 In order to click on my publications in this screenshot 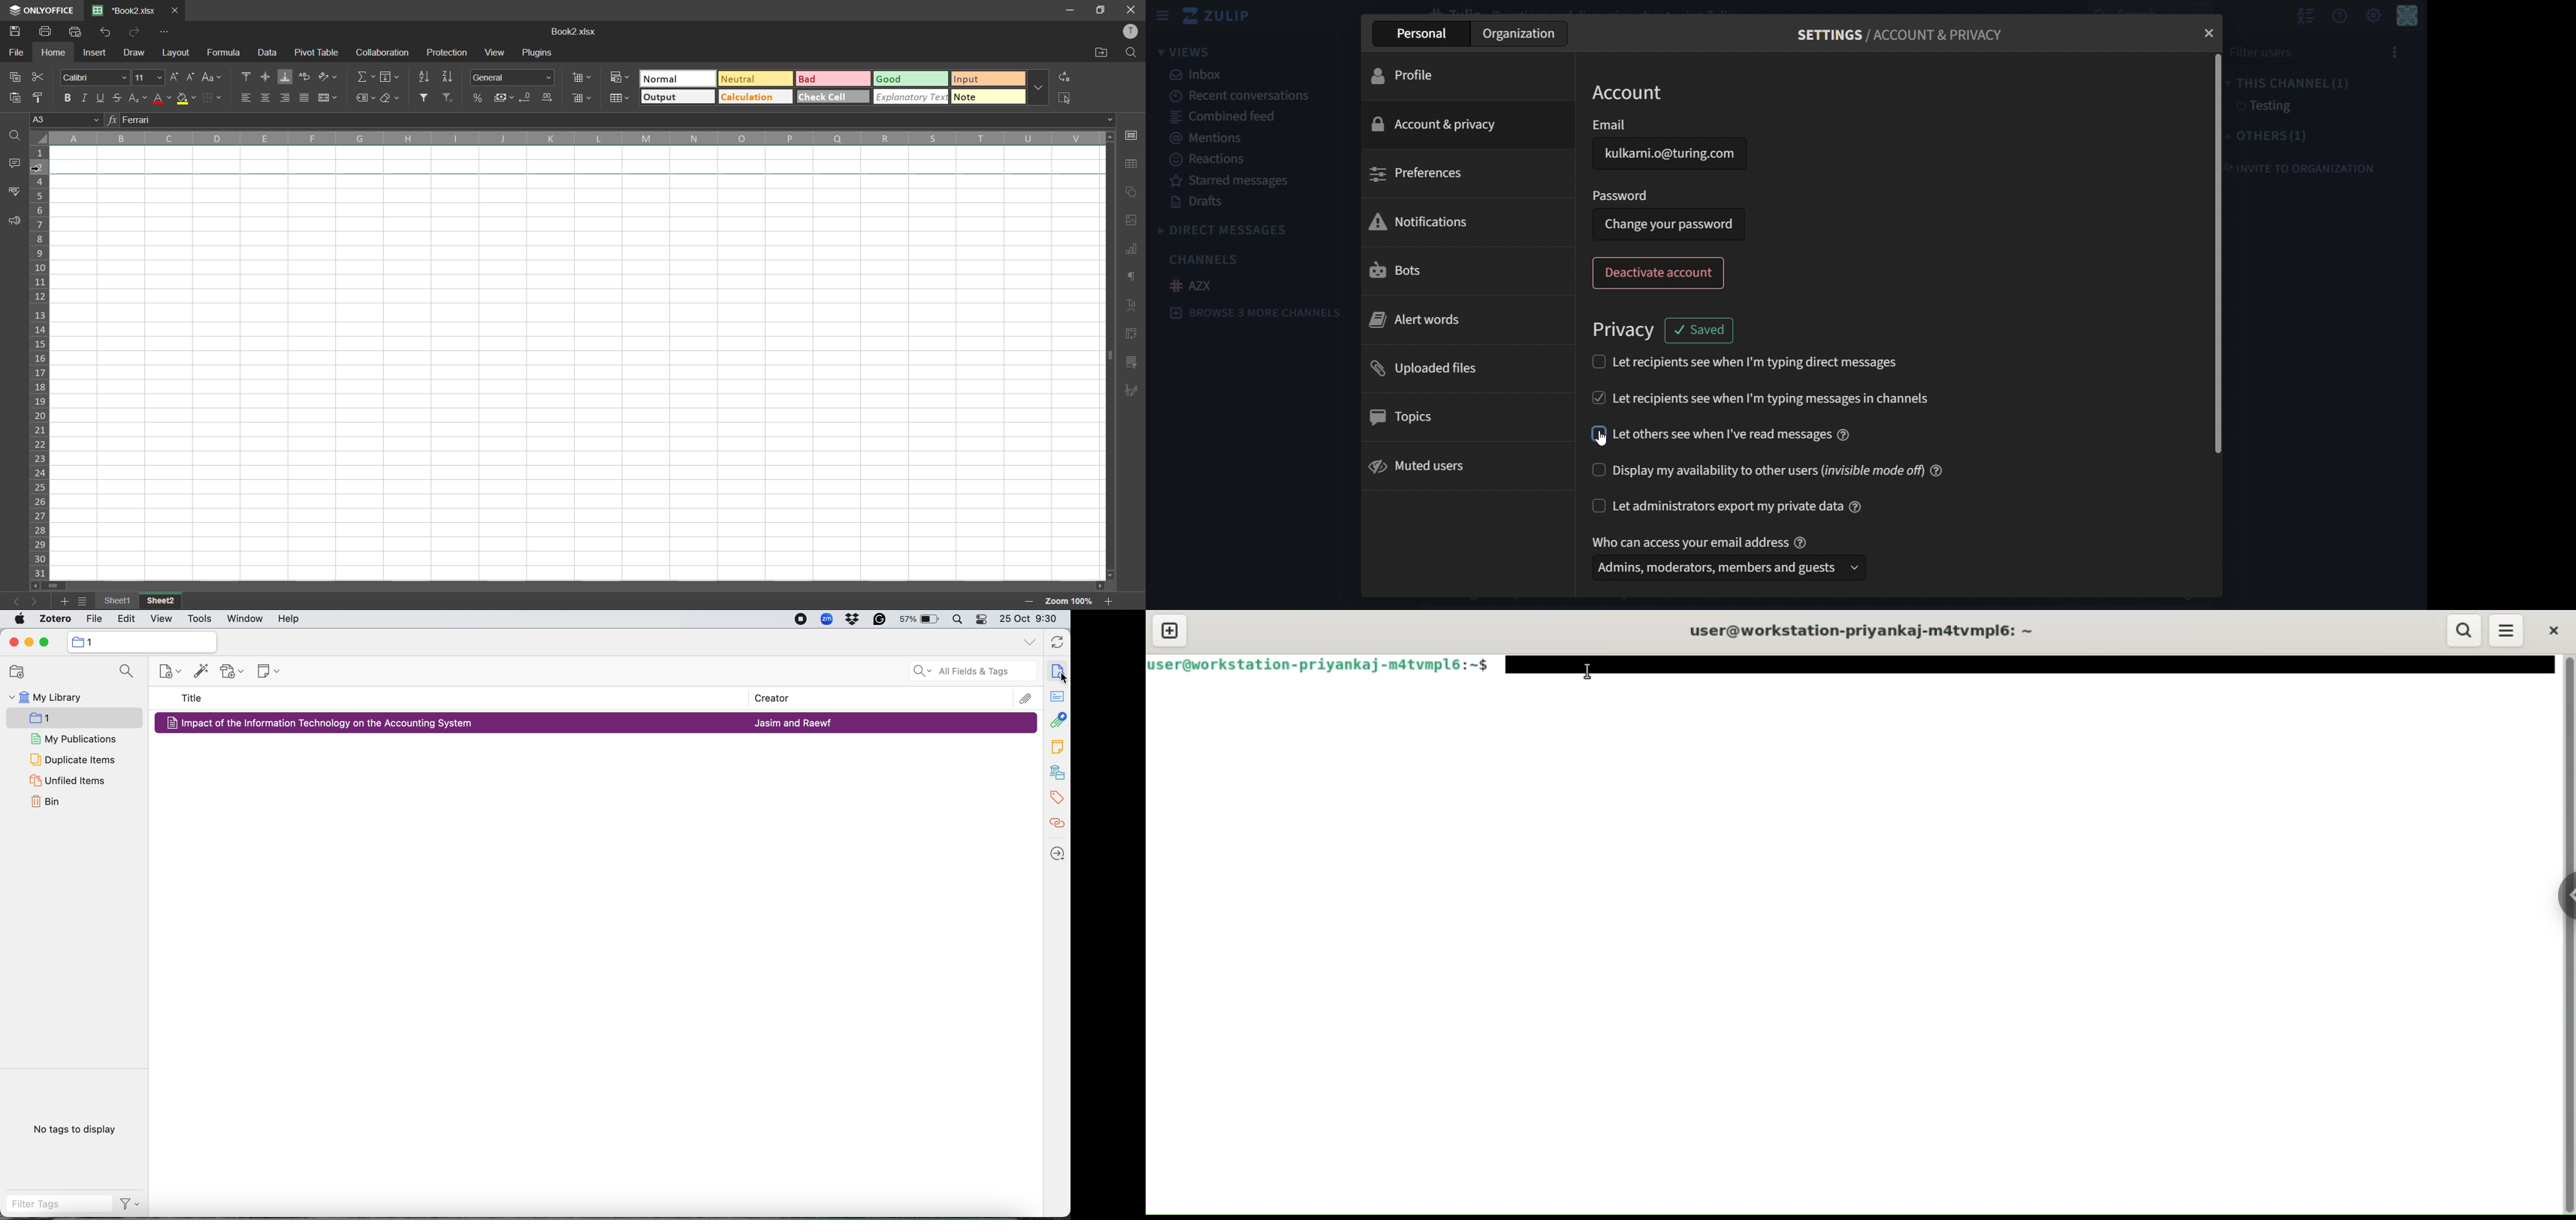, I will do `click(71, 738)`.